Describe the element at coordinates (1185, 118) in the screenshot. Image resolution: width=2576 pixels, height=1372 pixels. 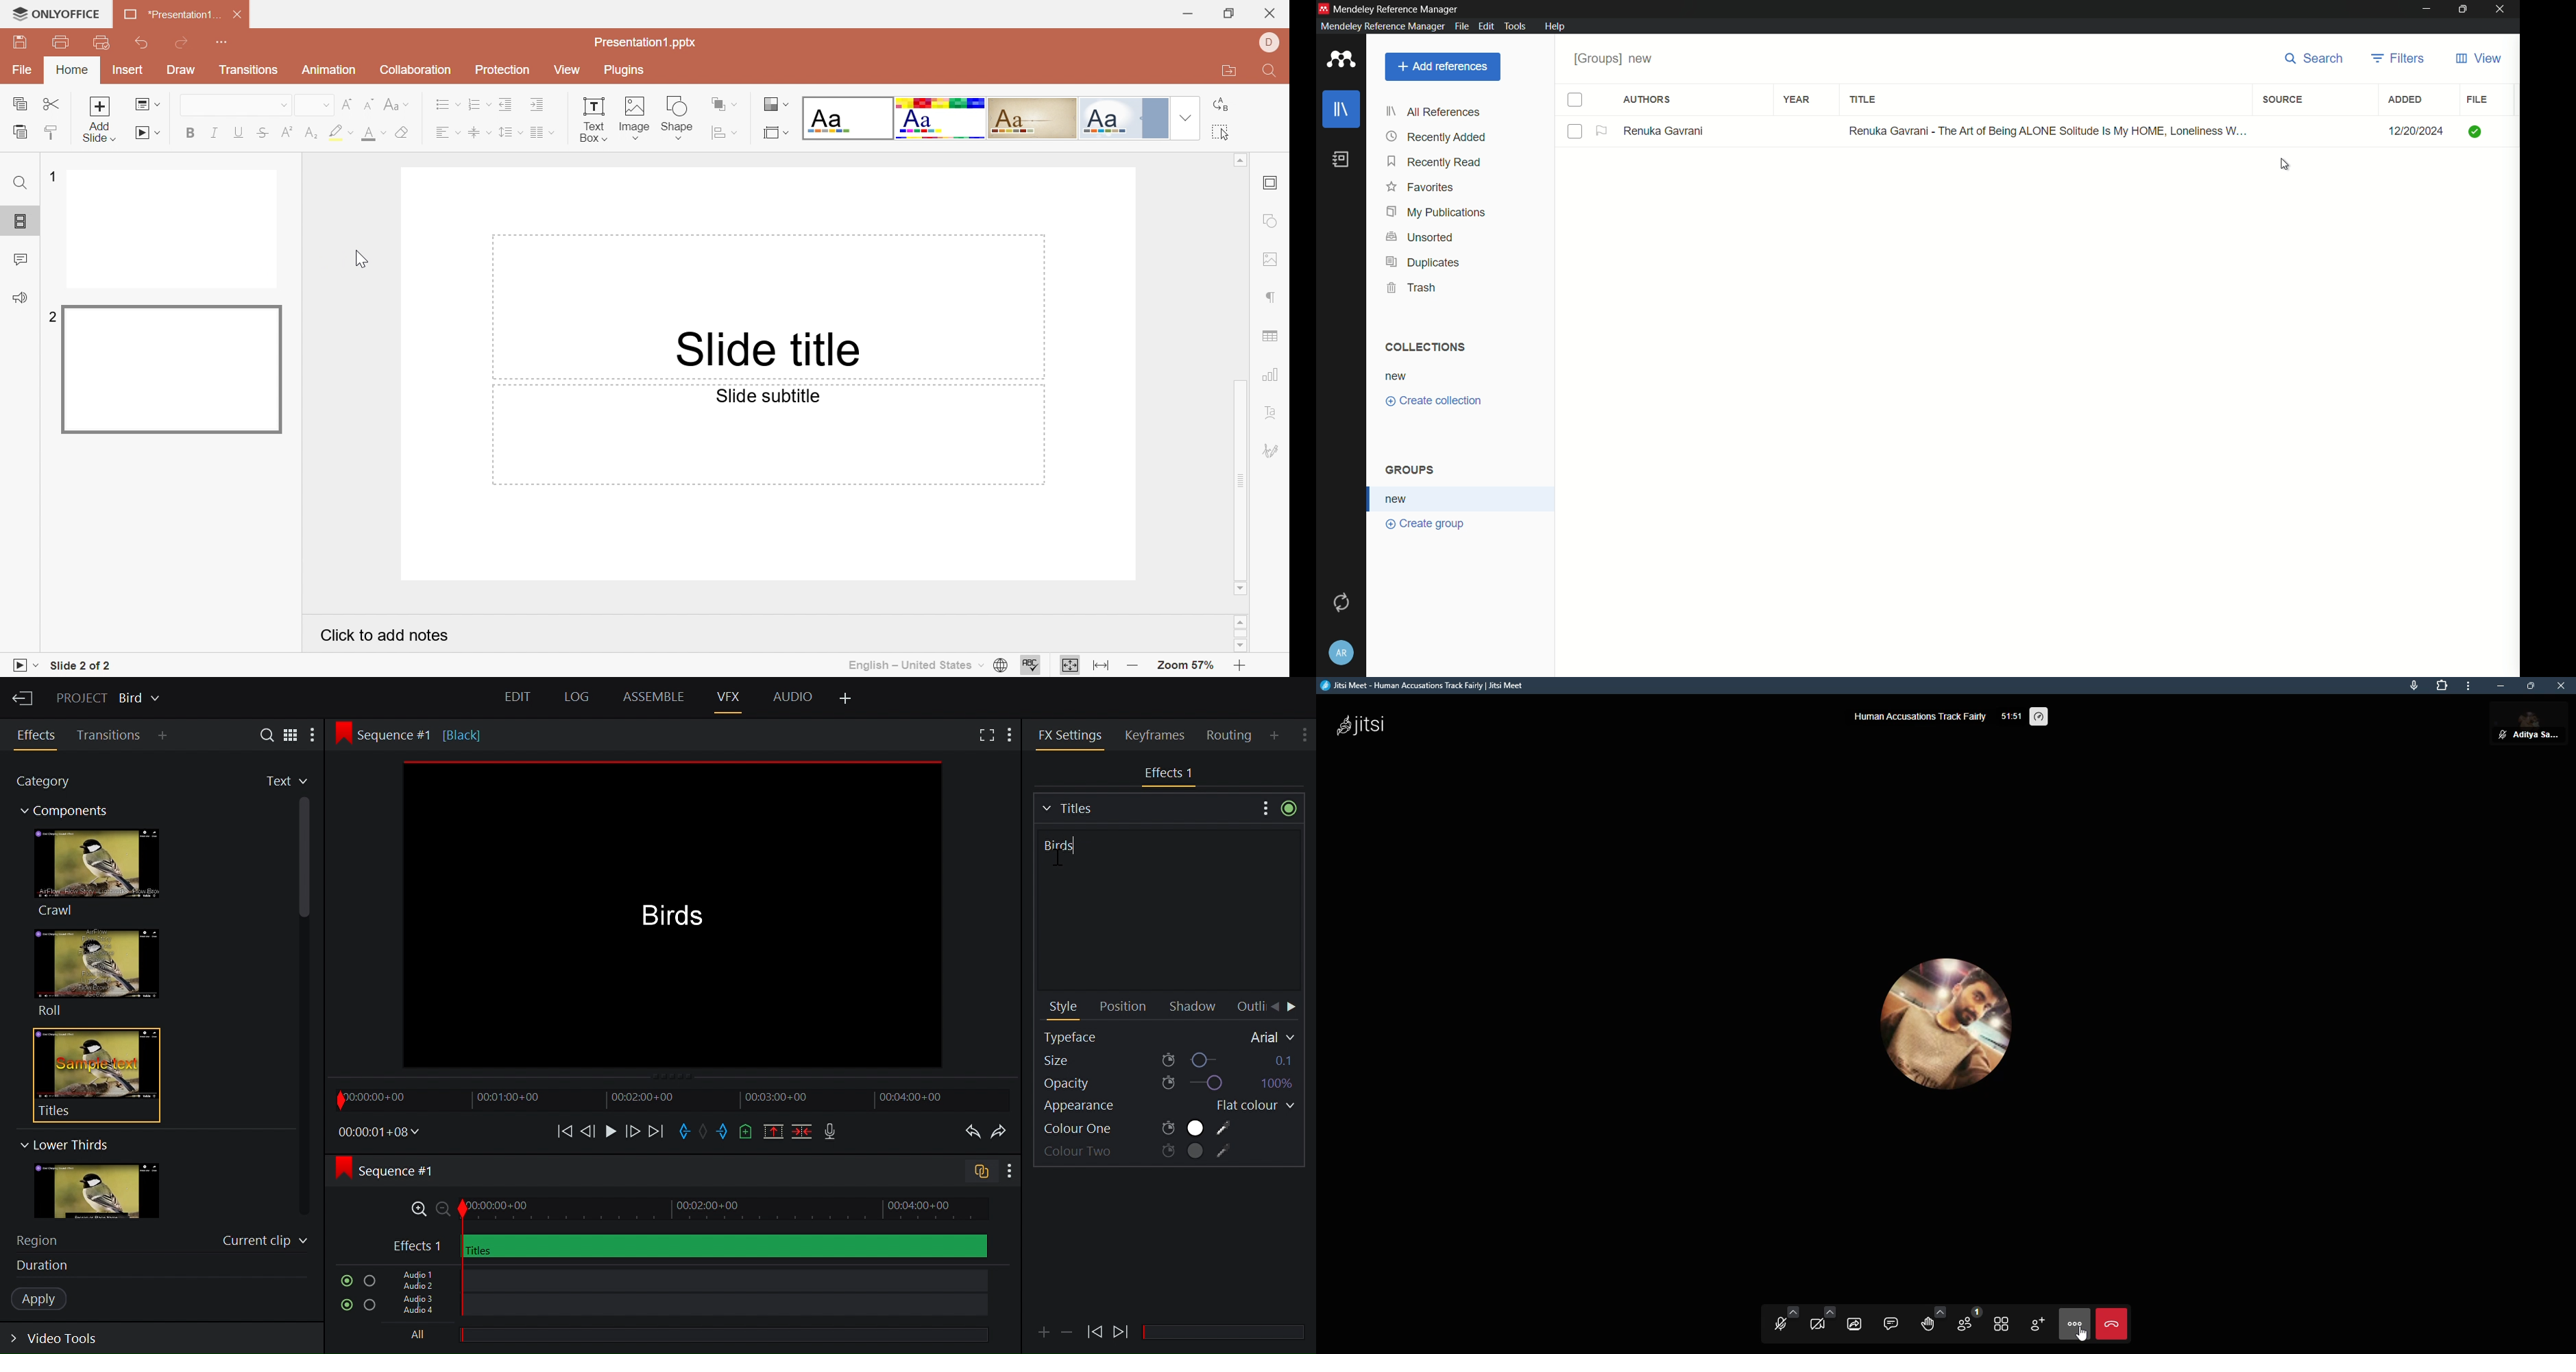
I see `Drop Down` at that location.